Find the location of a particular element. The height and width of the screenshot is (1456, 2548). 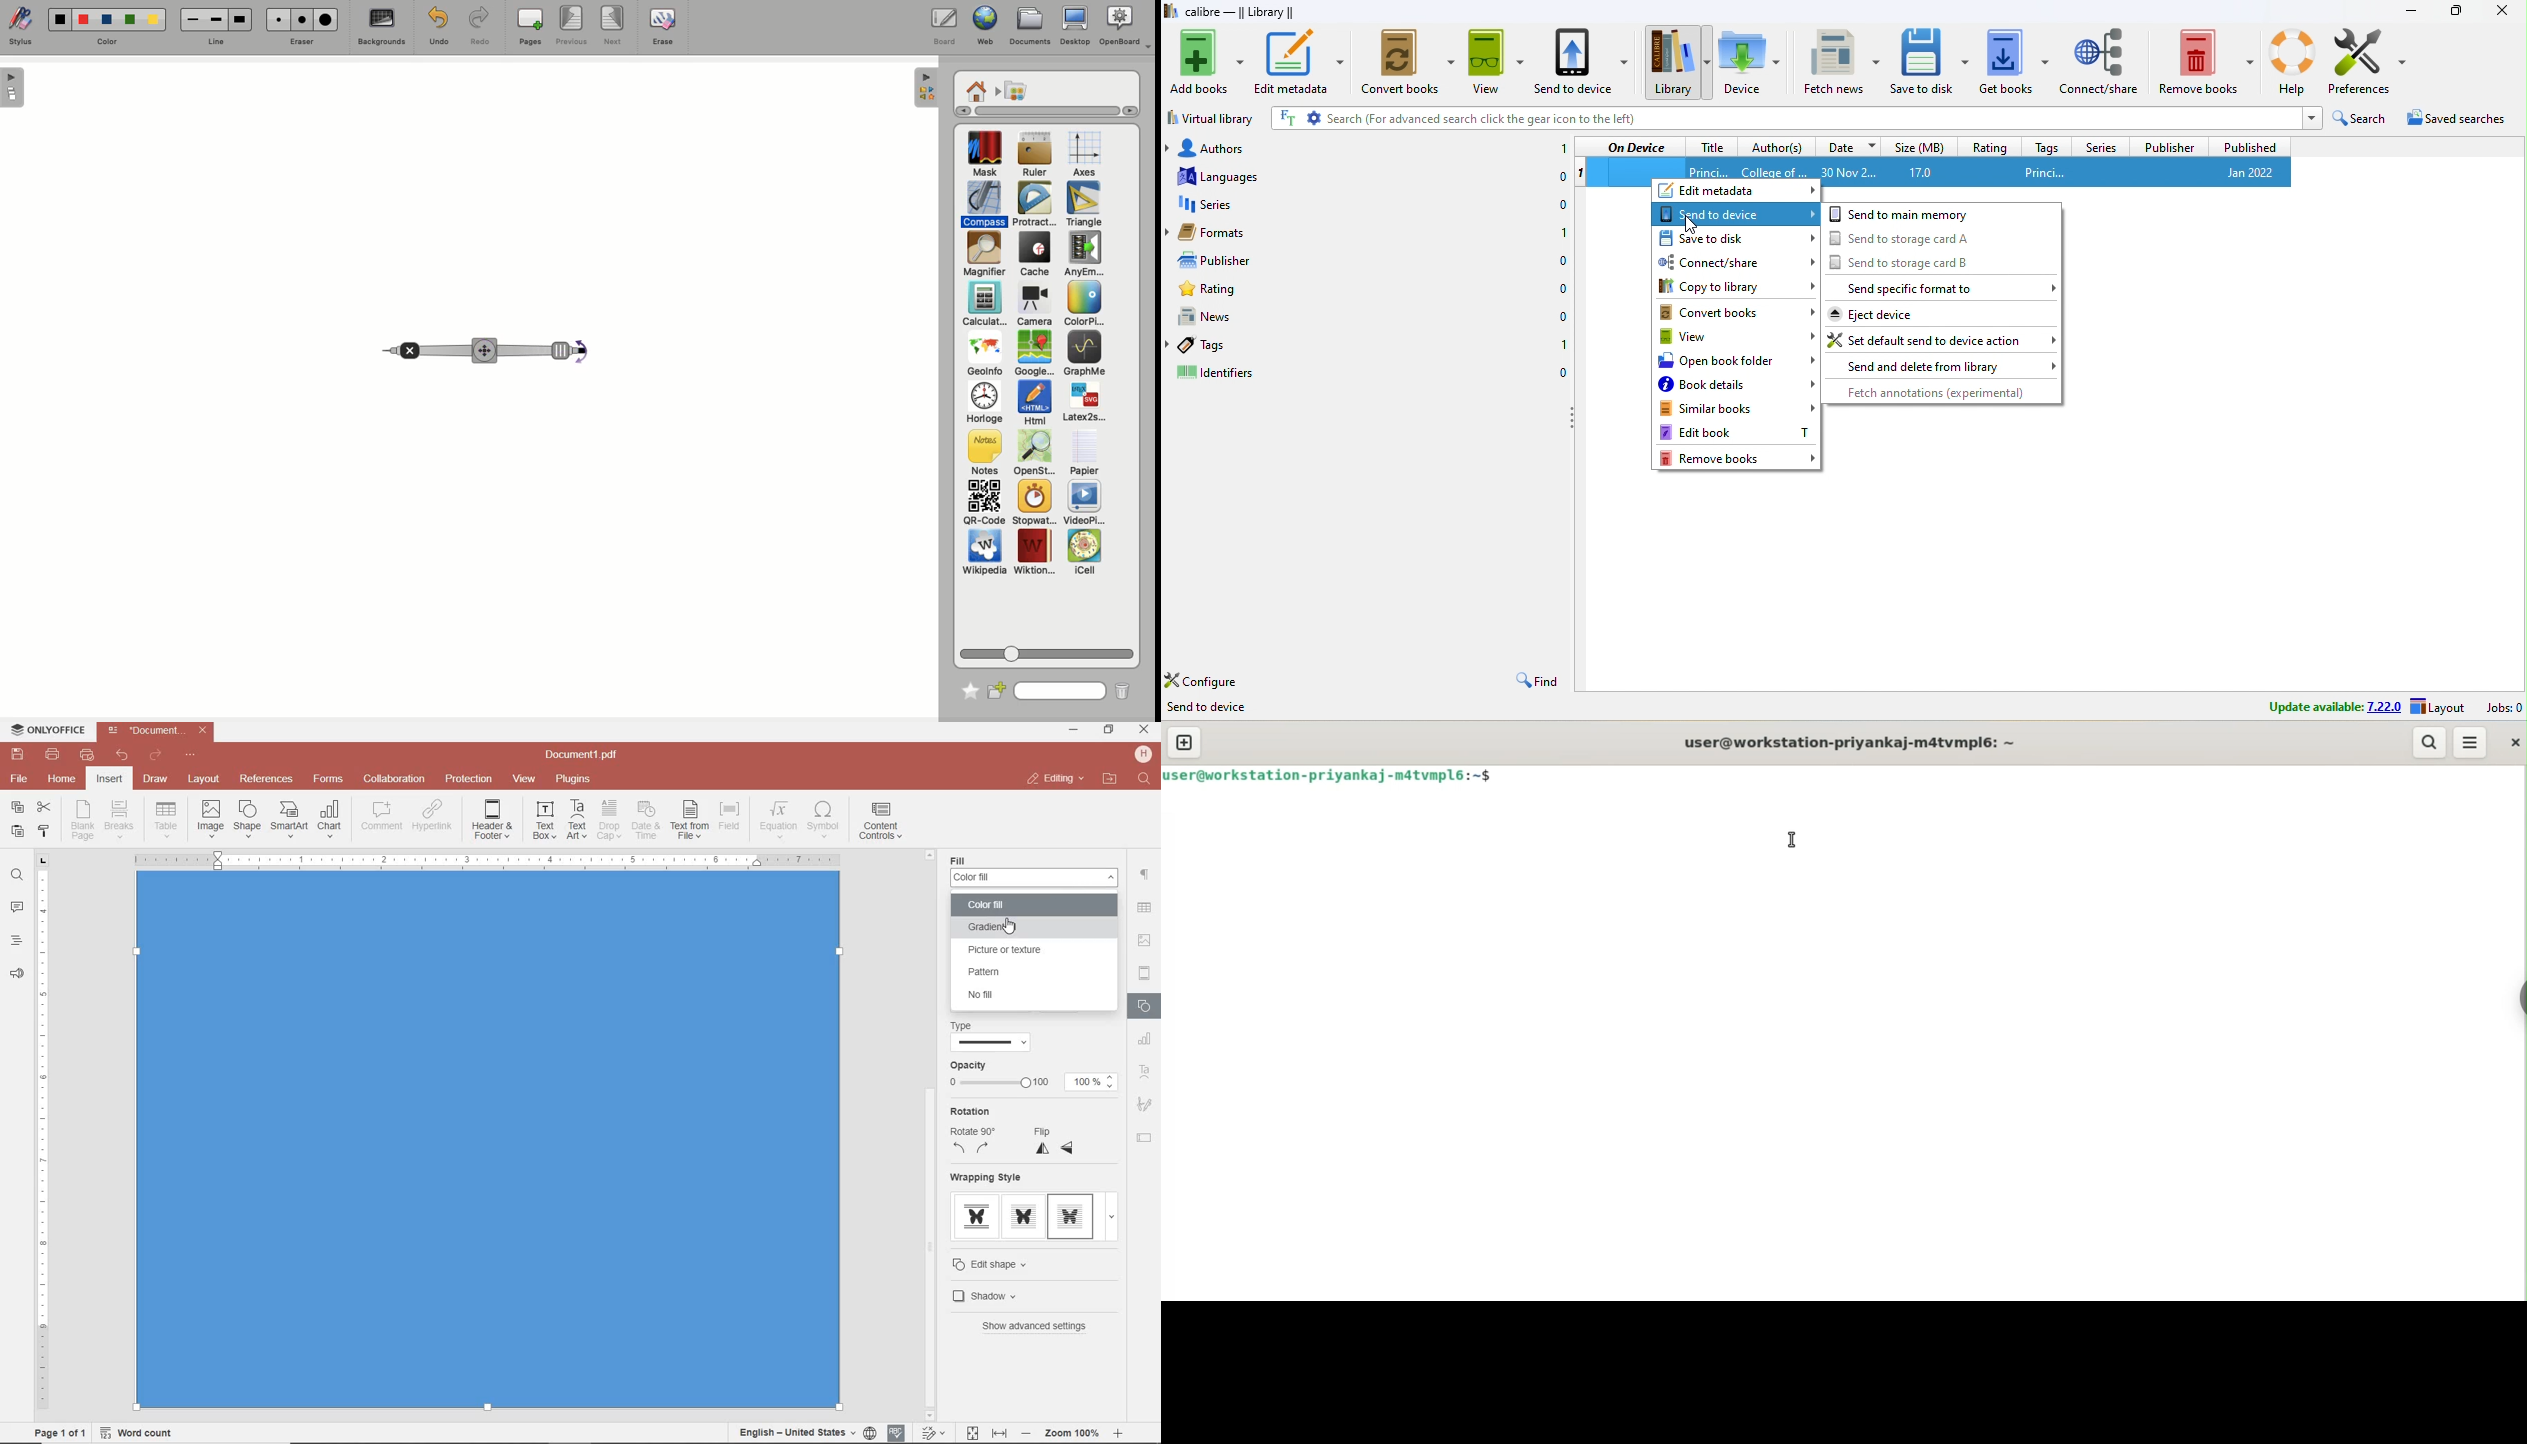

saved searches is located at coordinates (2459, 122).